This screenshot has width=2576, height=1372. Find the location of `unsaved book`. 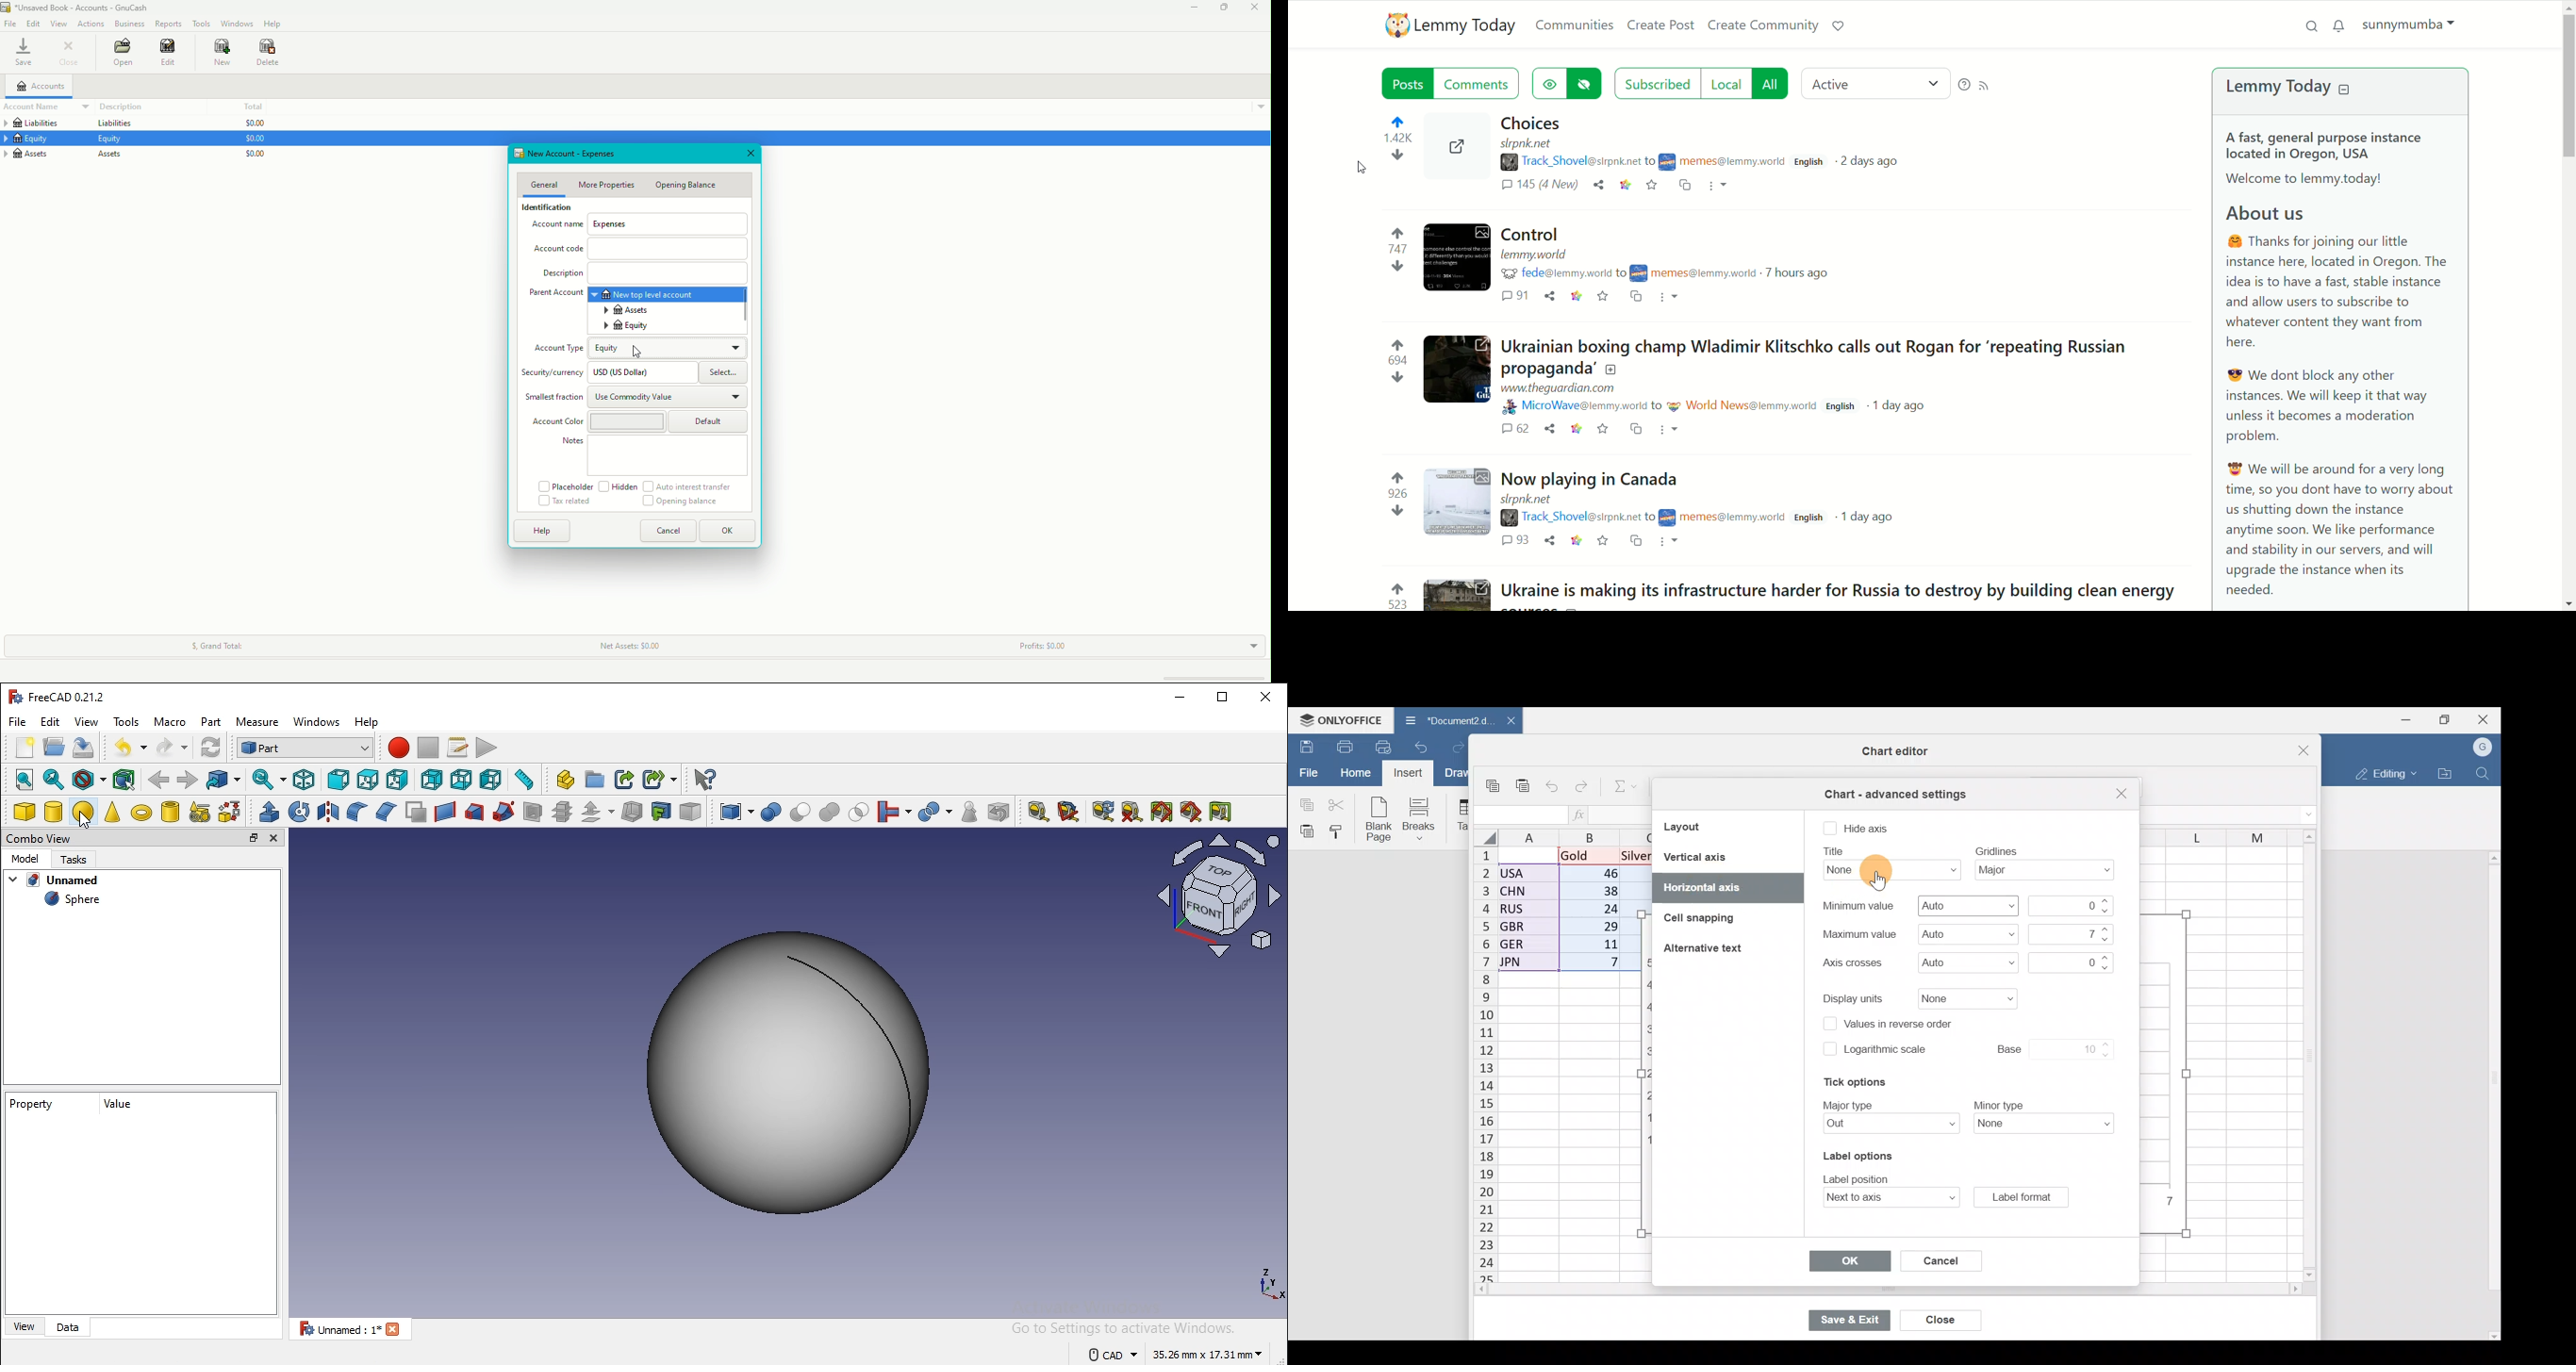

unsaved book is located at coordinates (81, 7).